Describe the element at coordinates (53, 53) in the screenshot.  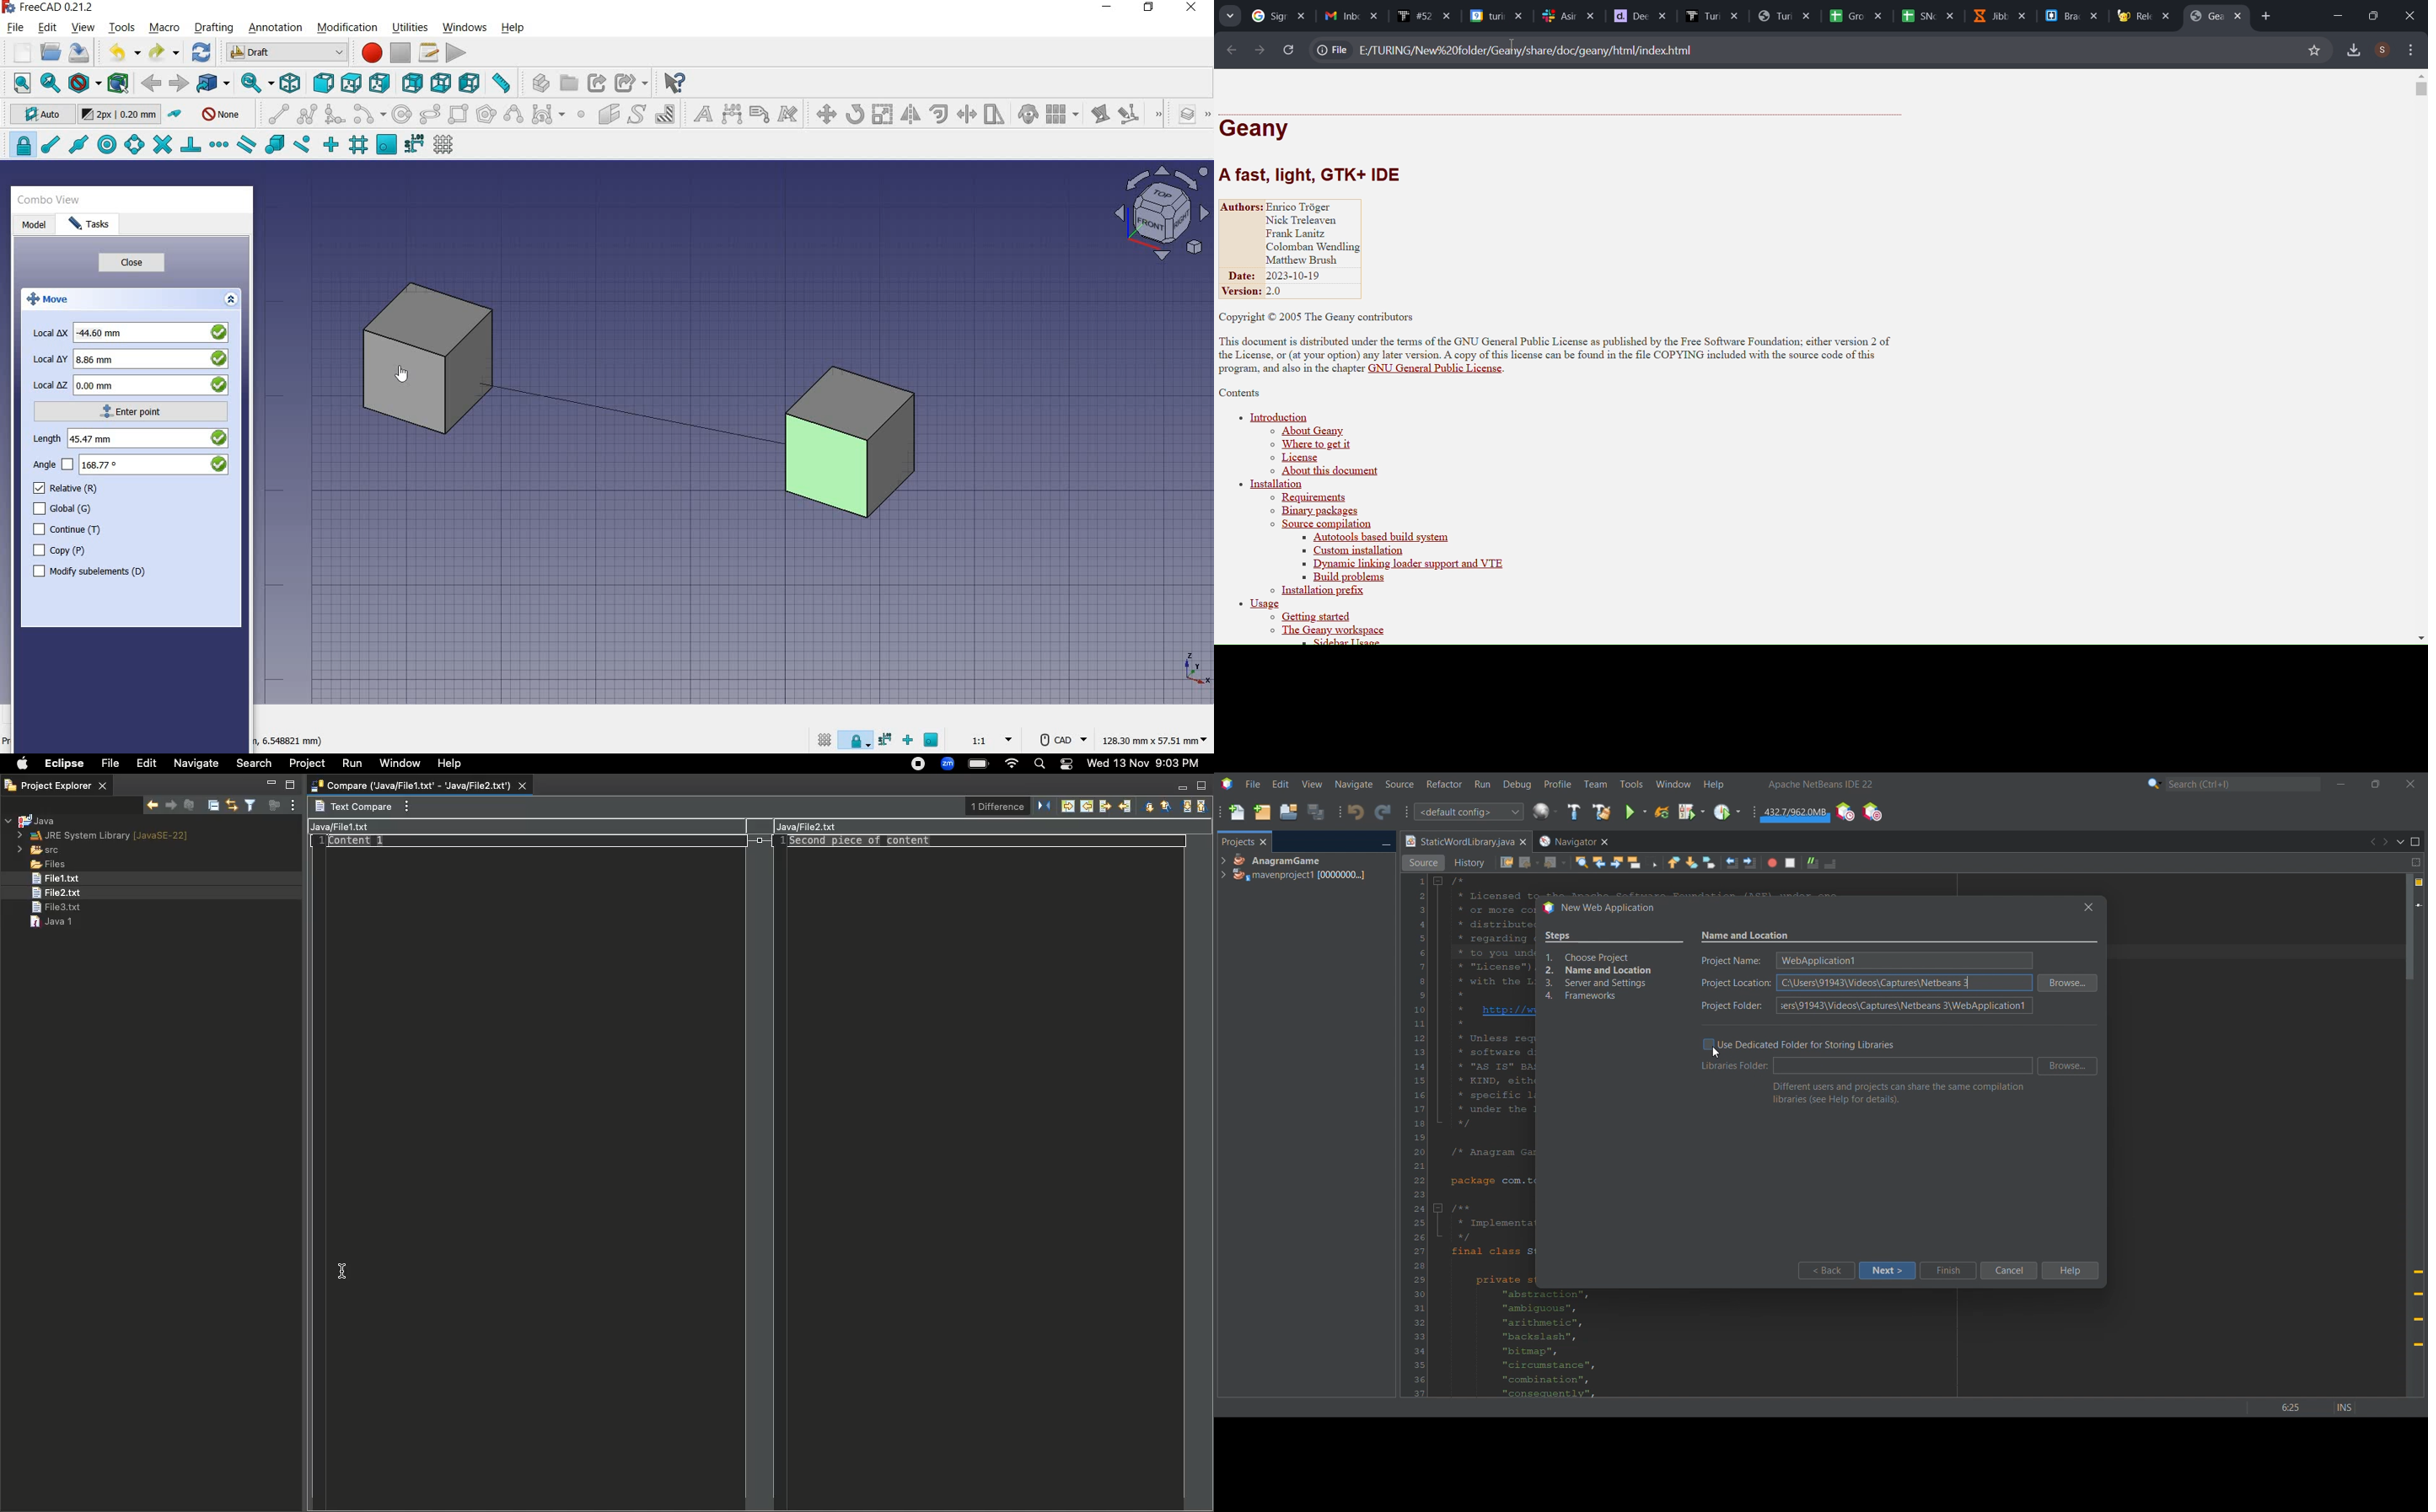
I see `open` at that location.